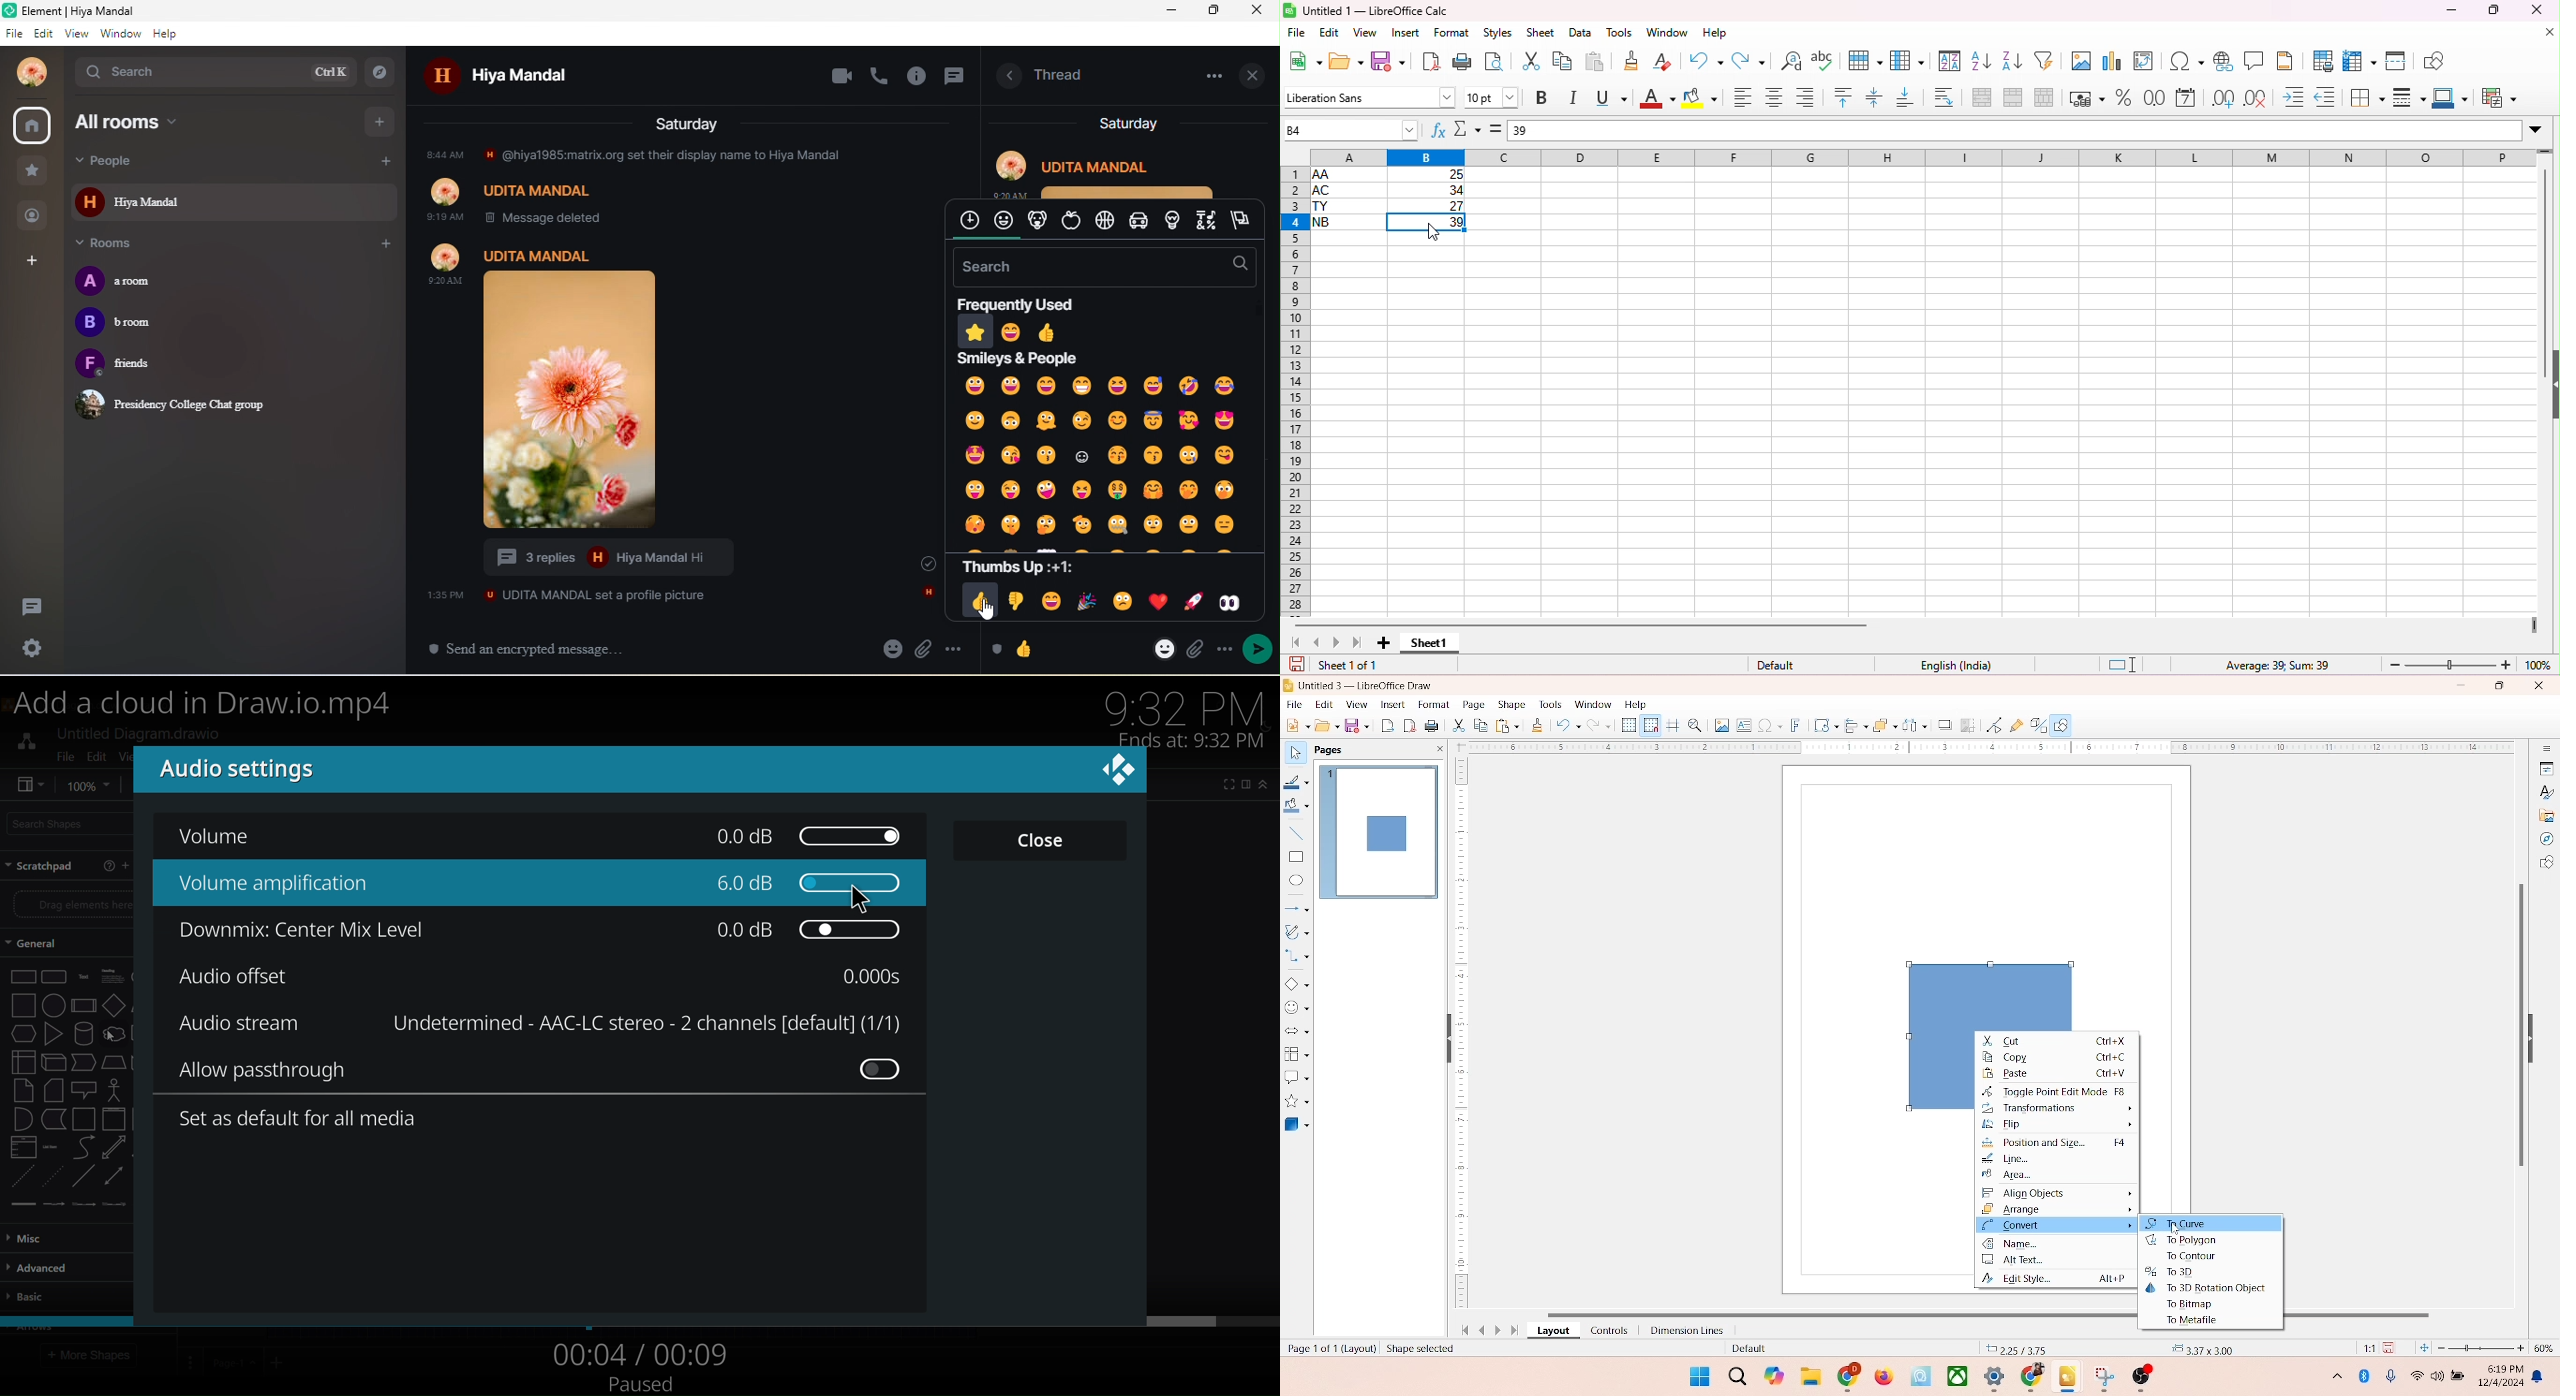  I want to click on vertical scroll bar, so click(2547, 249).